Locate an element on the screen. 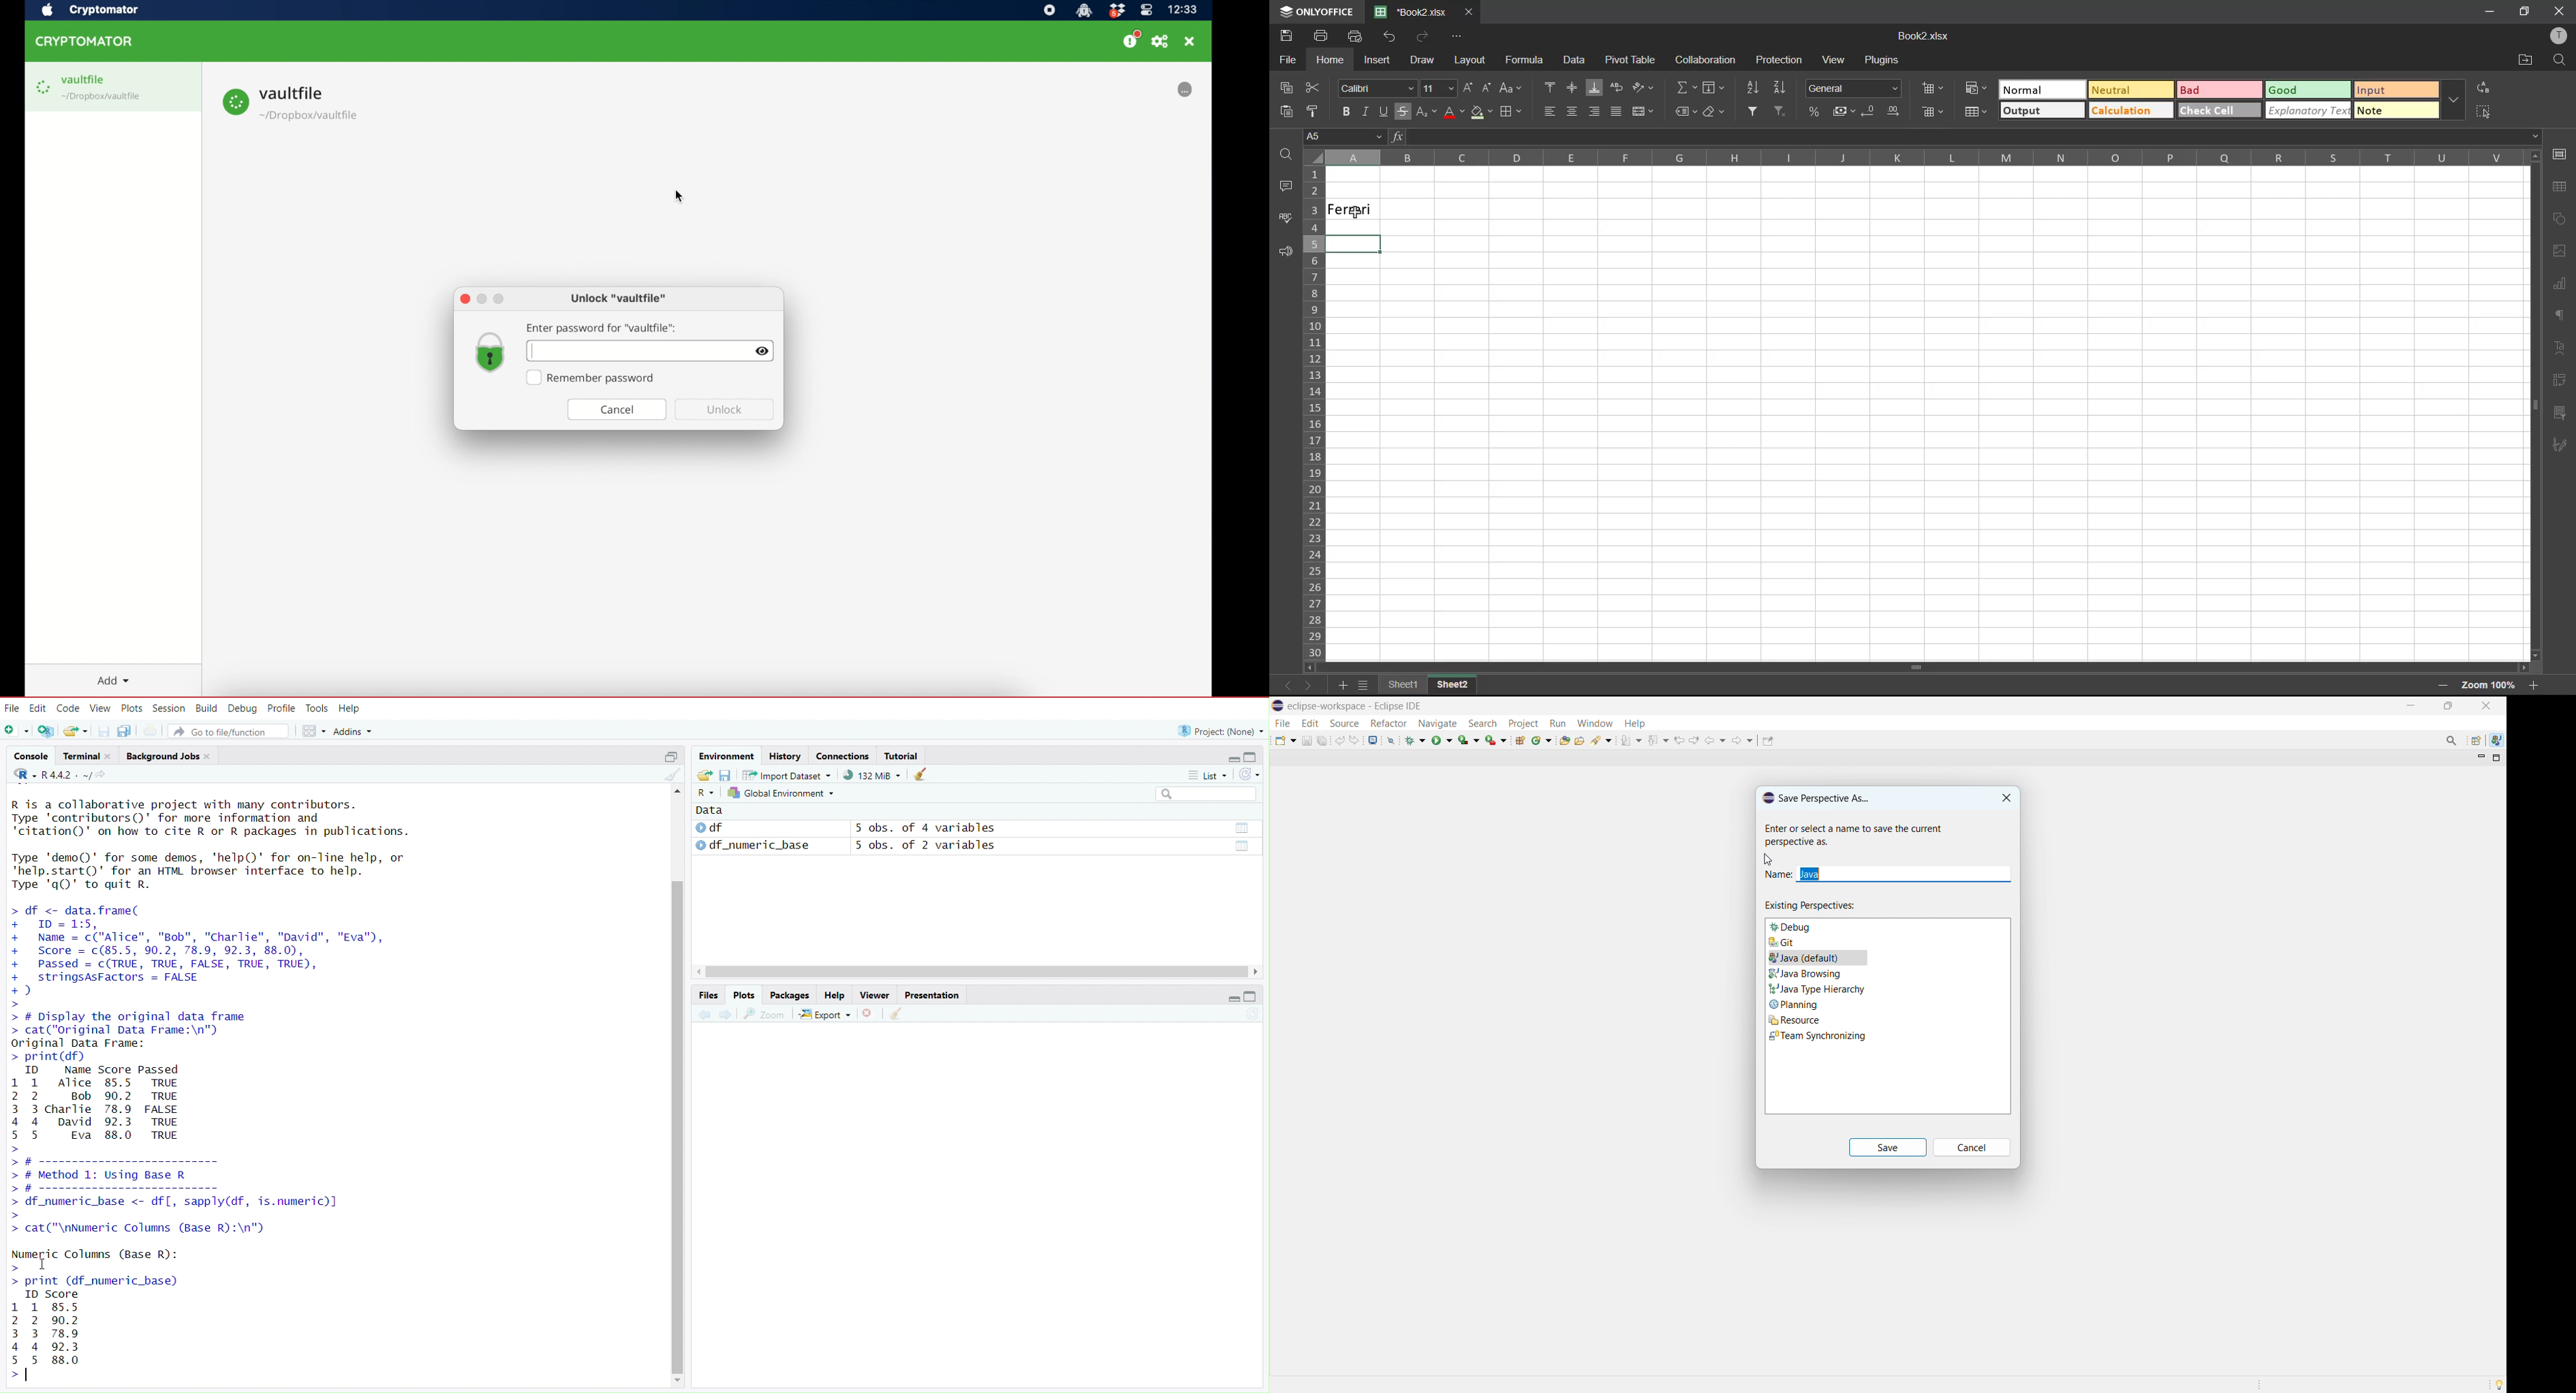 The image size is (2576, 1400). strikethrough is located at coordinates (1406, 114).